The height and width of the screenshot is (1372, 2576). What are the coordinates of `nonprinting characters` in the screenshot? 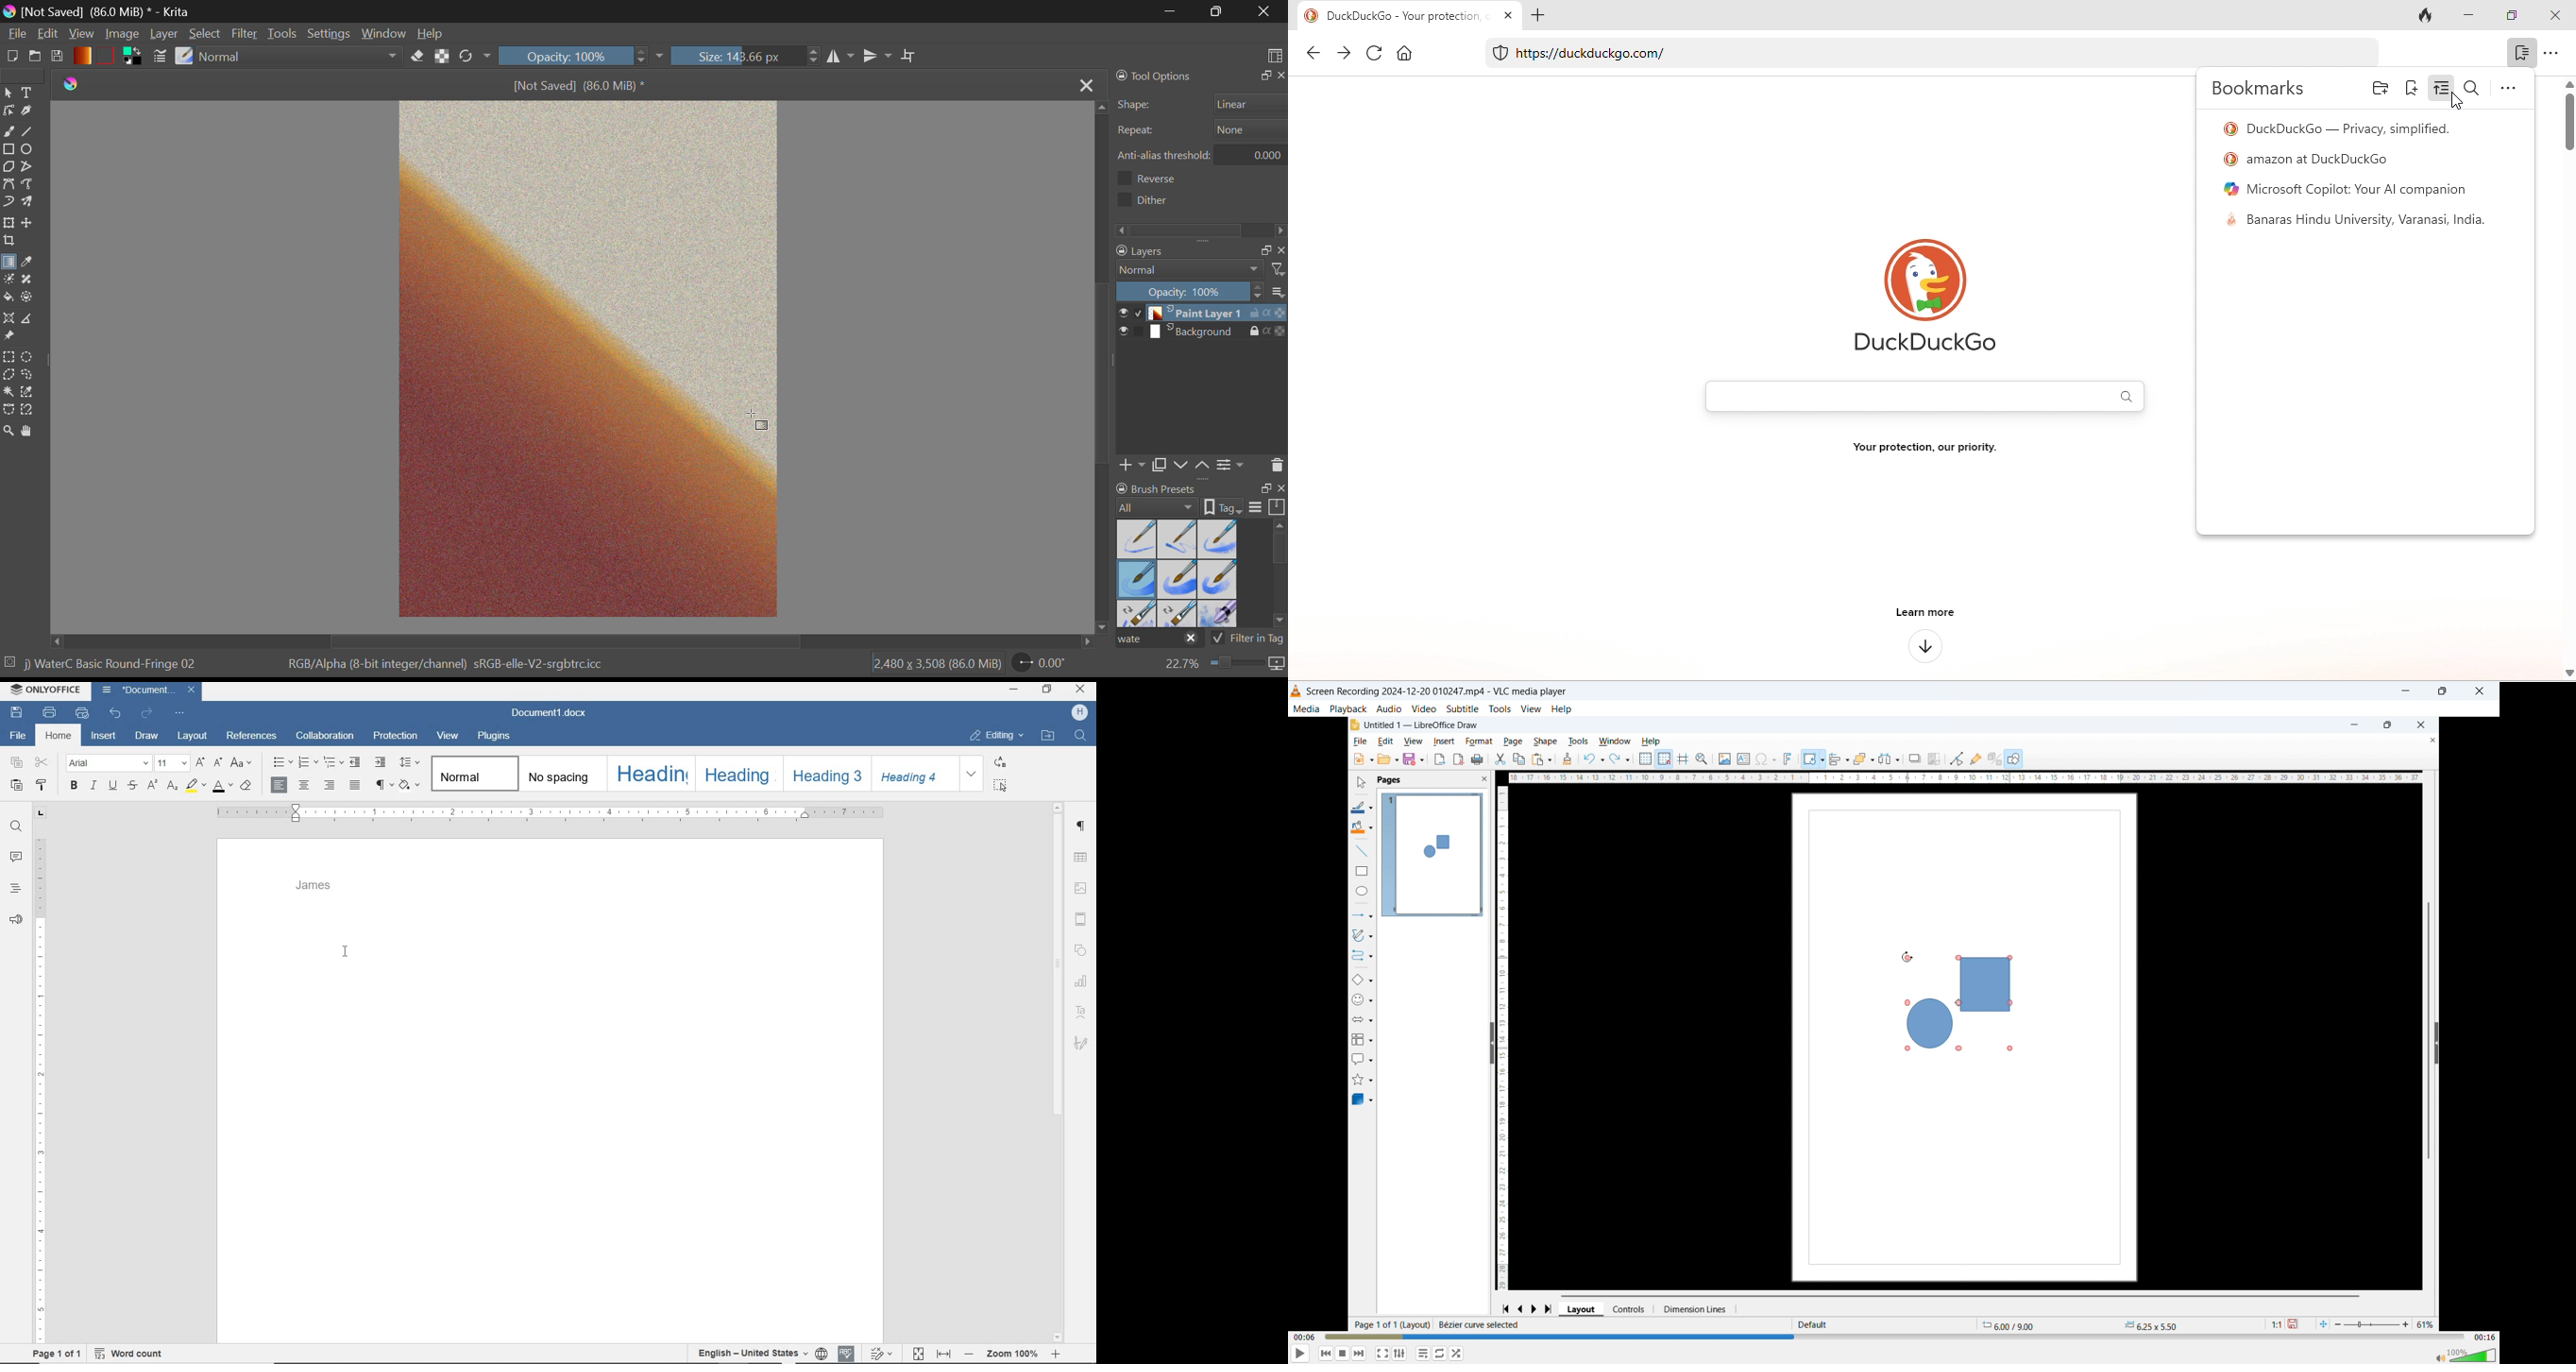 It's located at (384, 785).